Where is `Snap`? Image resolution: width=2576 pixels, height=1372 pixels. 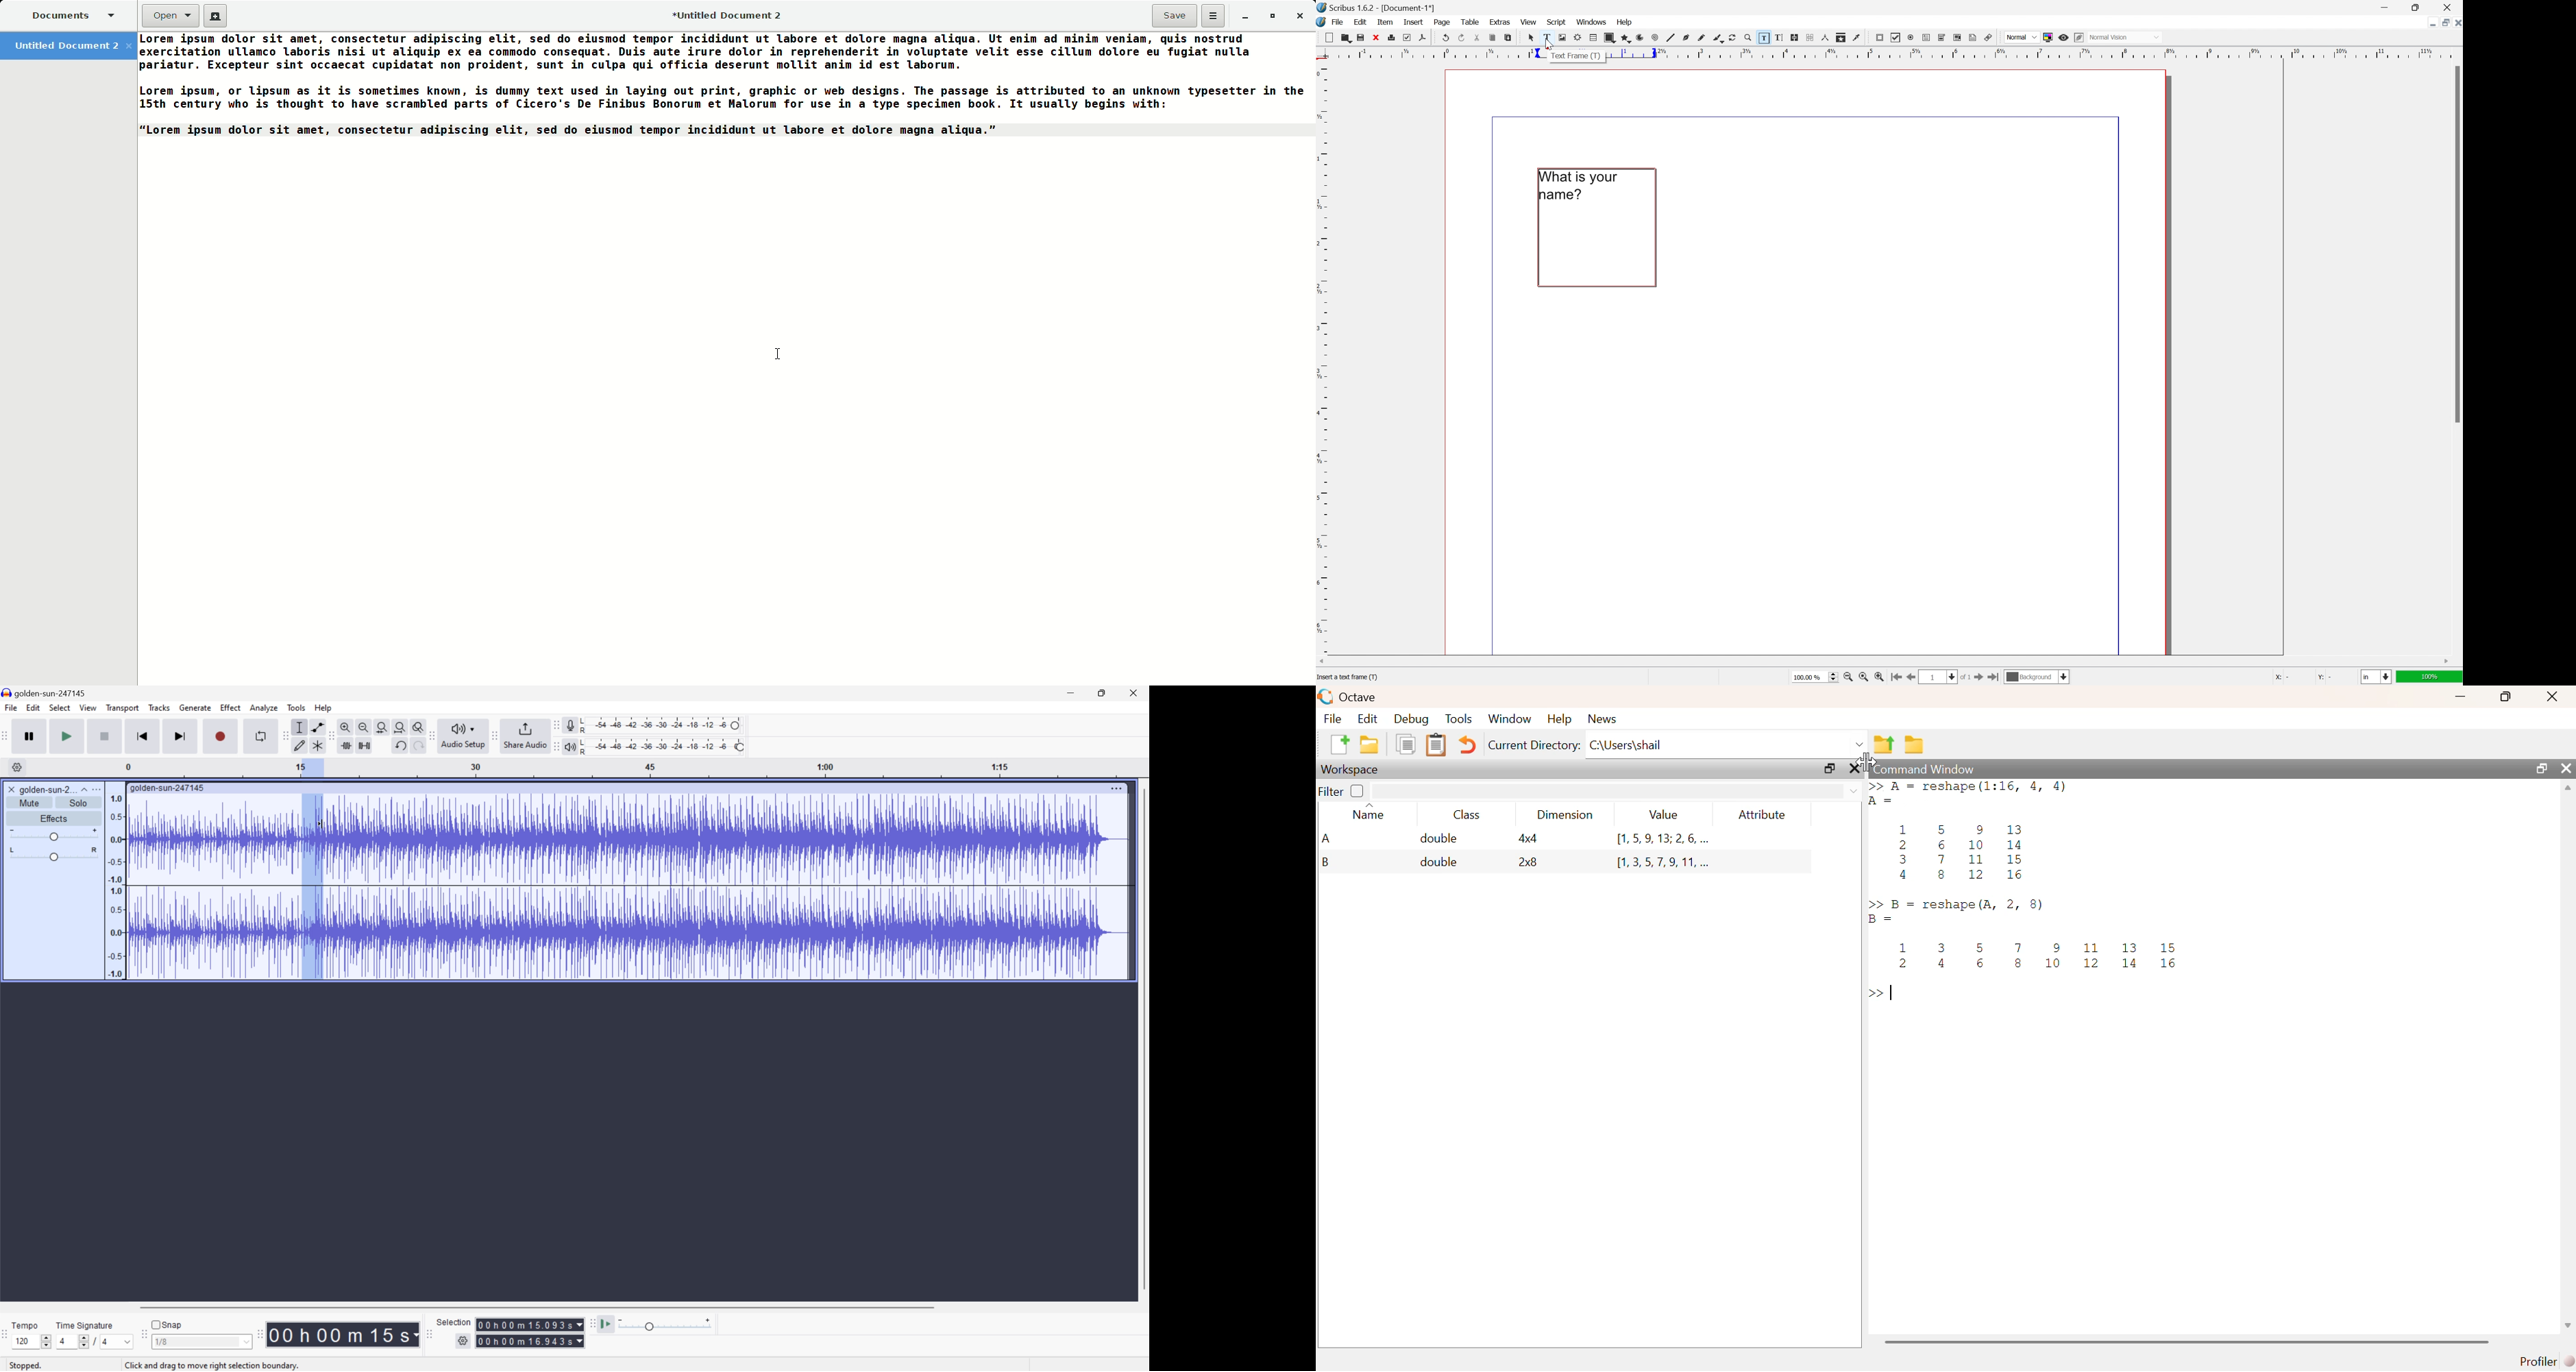
Snap is located at coordinates (166, 1323).